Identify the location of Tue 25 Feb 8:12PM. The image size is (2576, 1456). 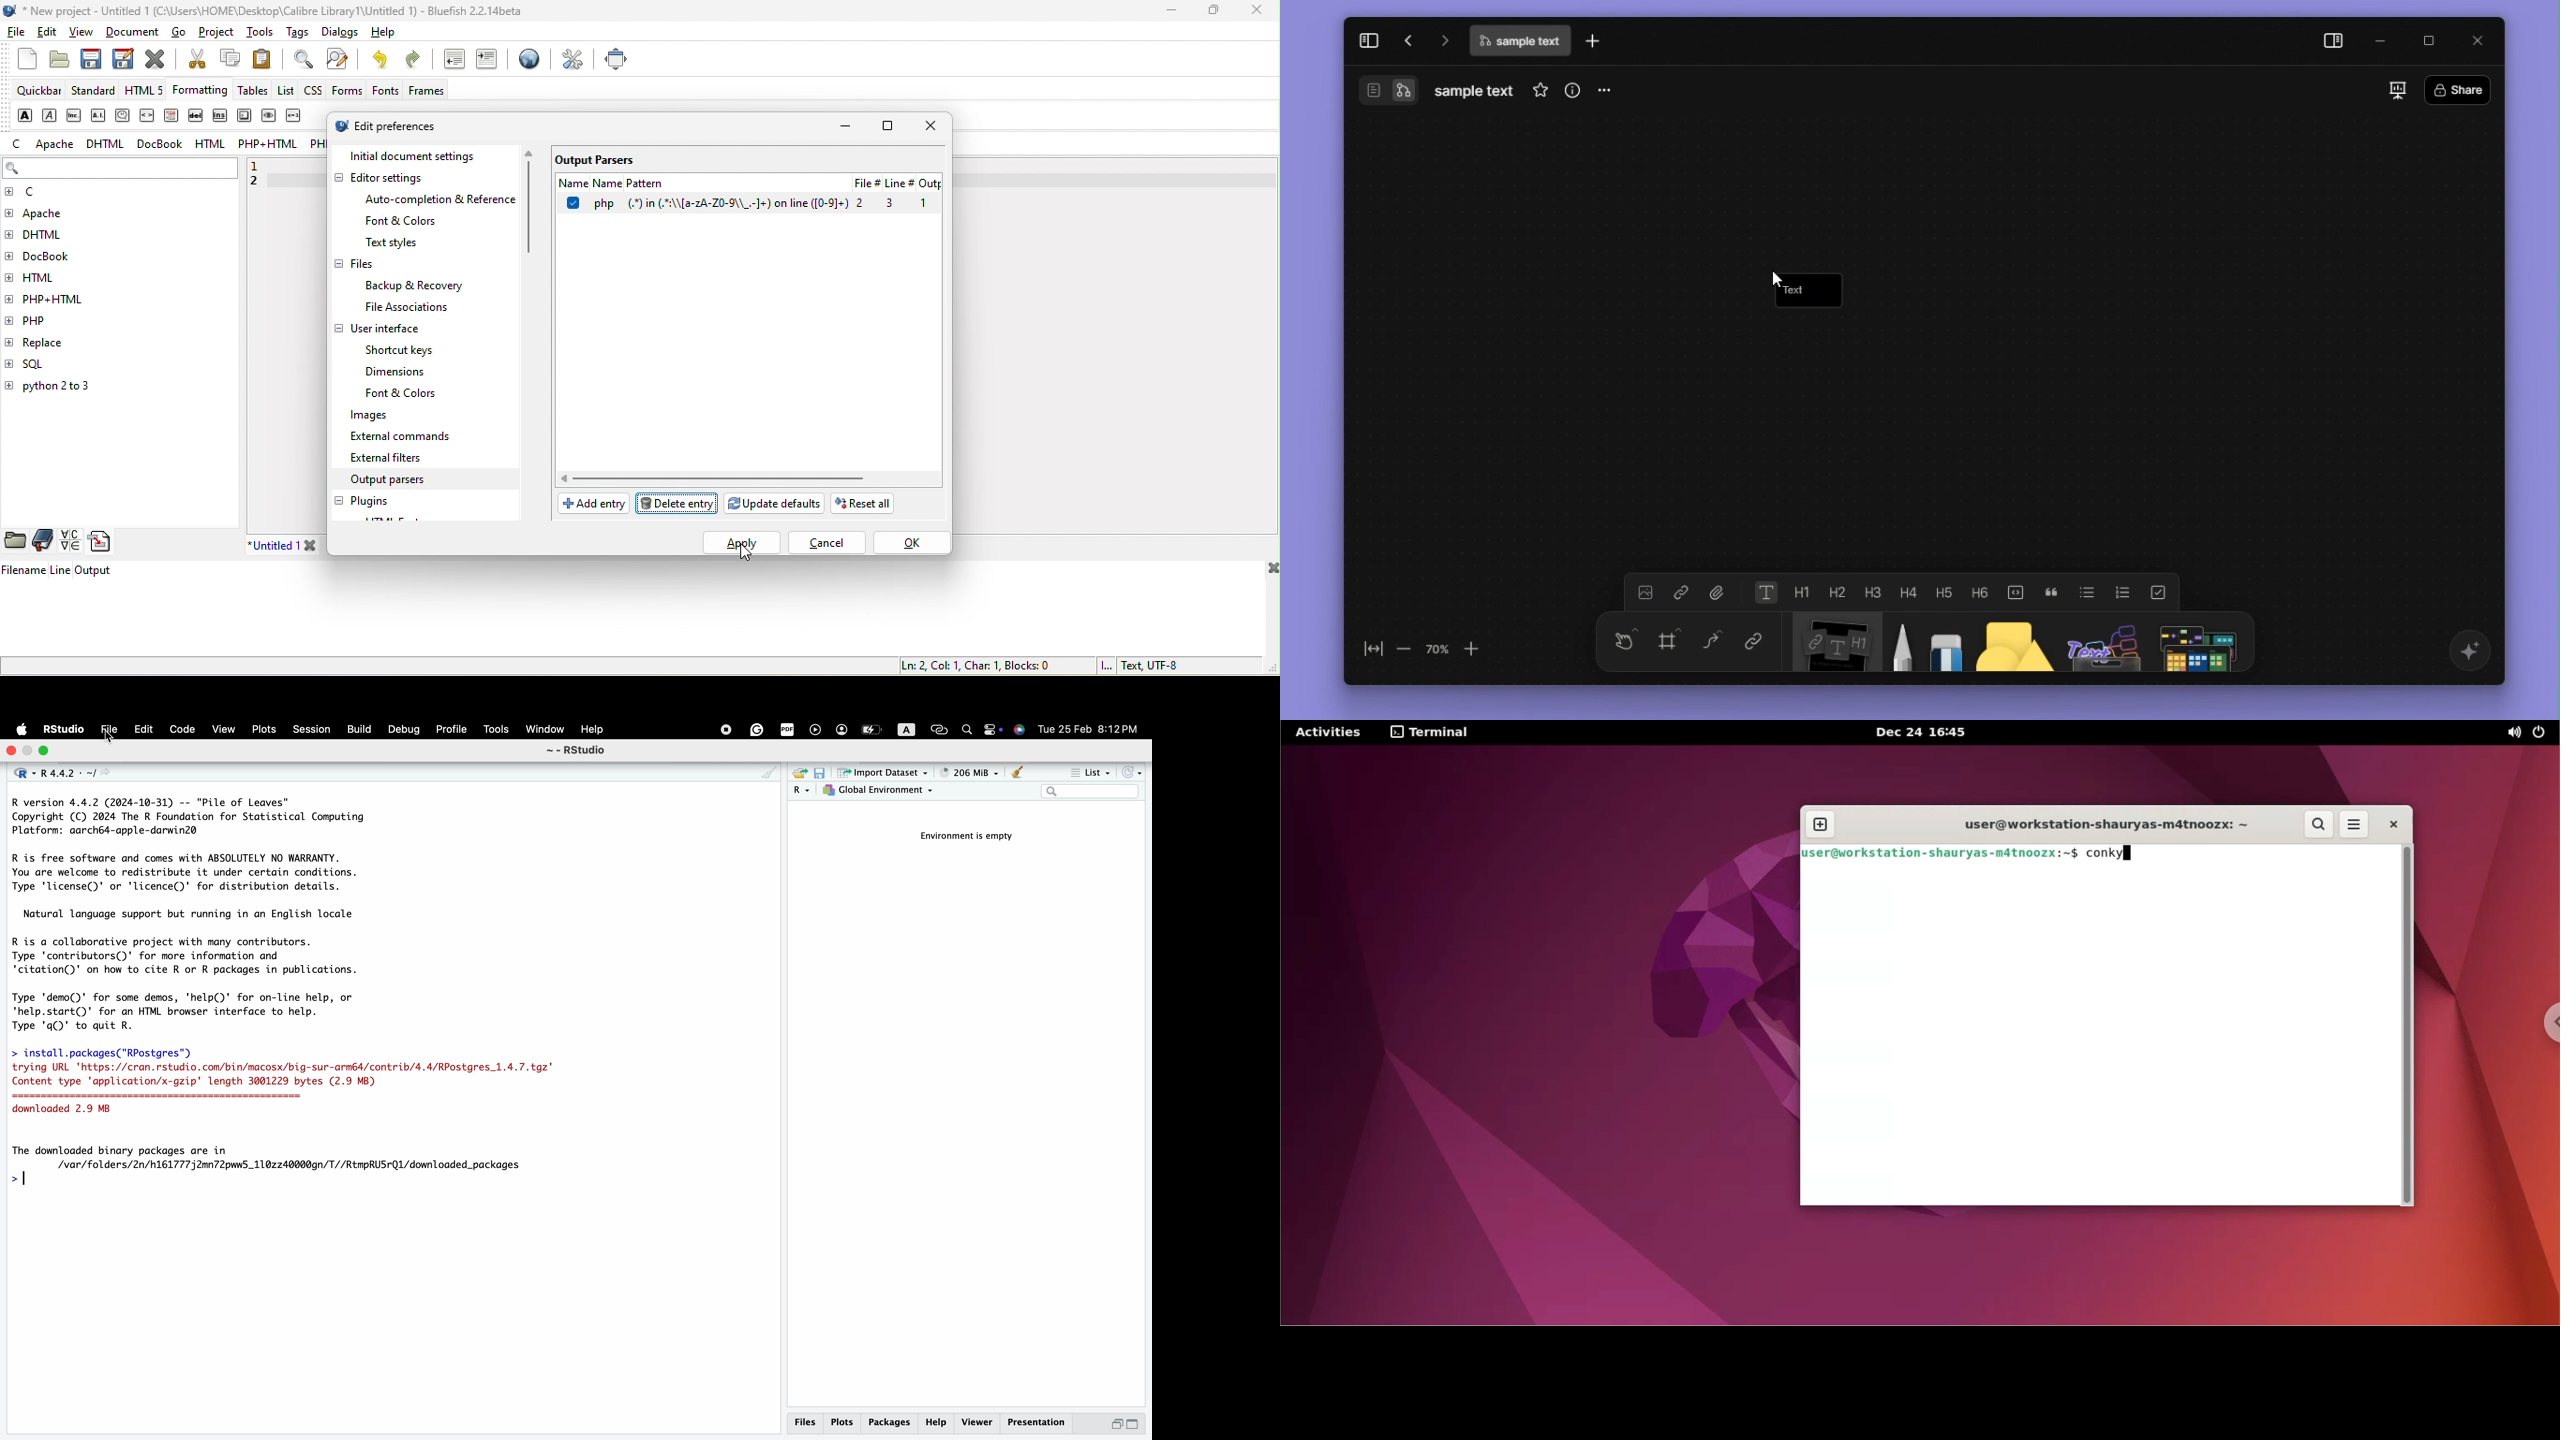
(1094, 730).